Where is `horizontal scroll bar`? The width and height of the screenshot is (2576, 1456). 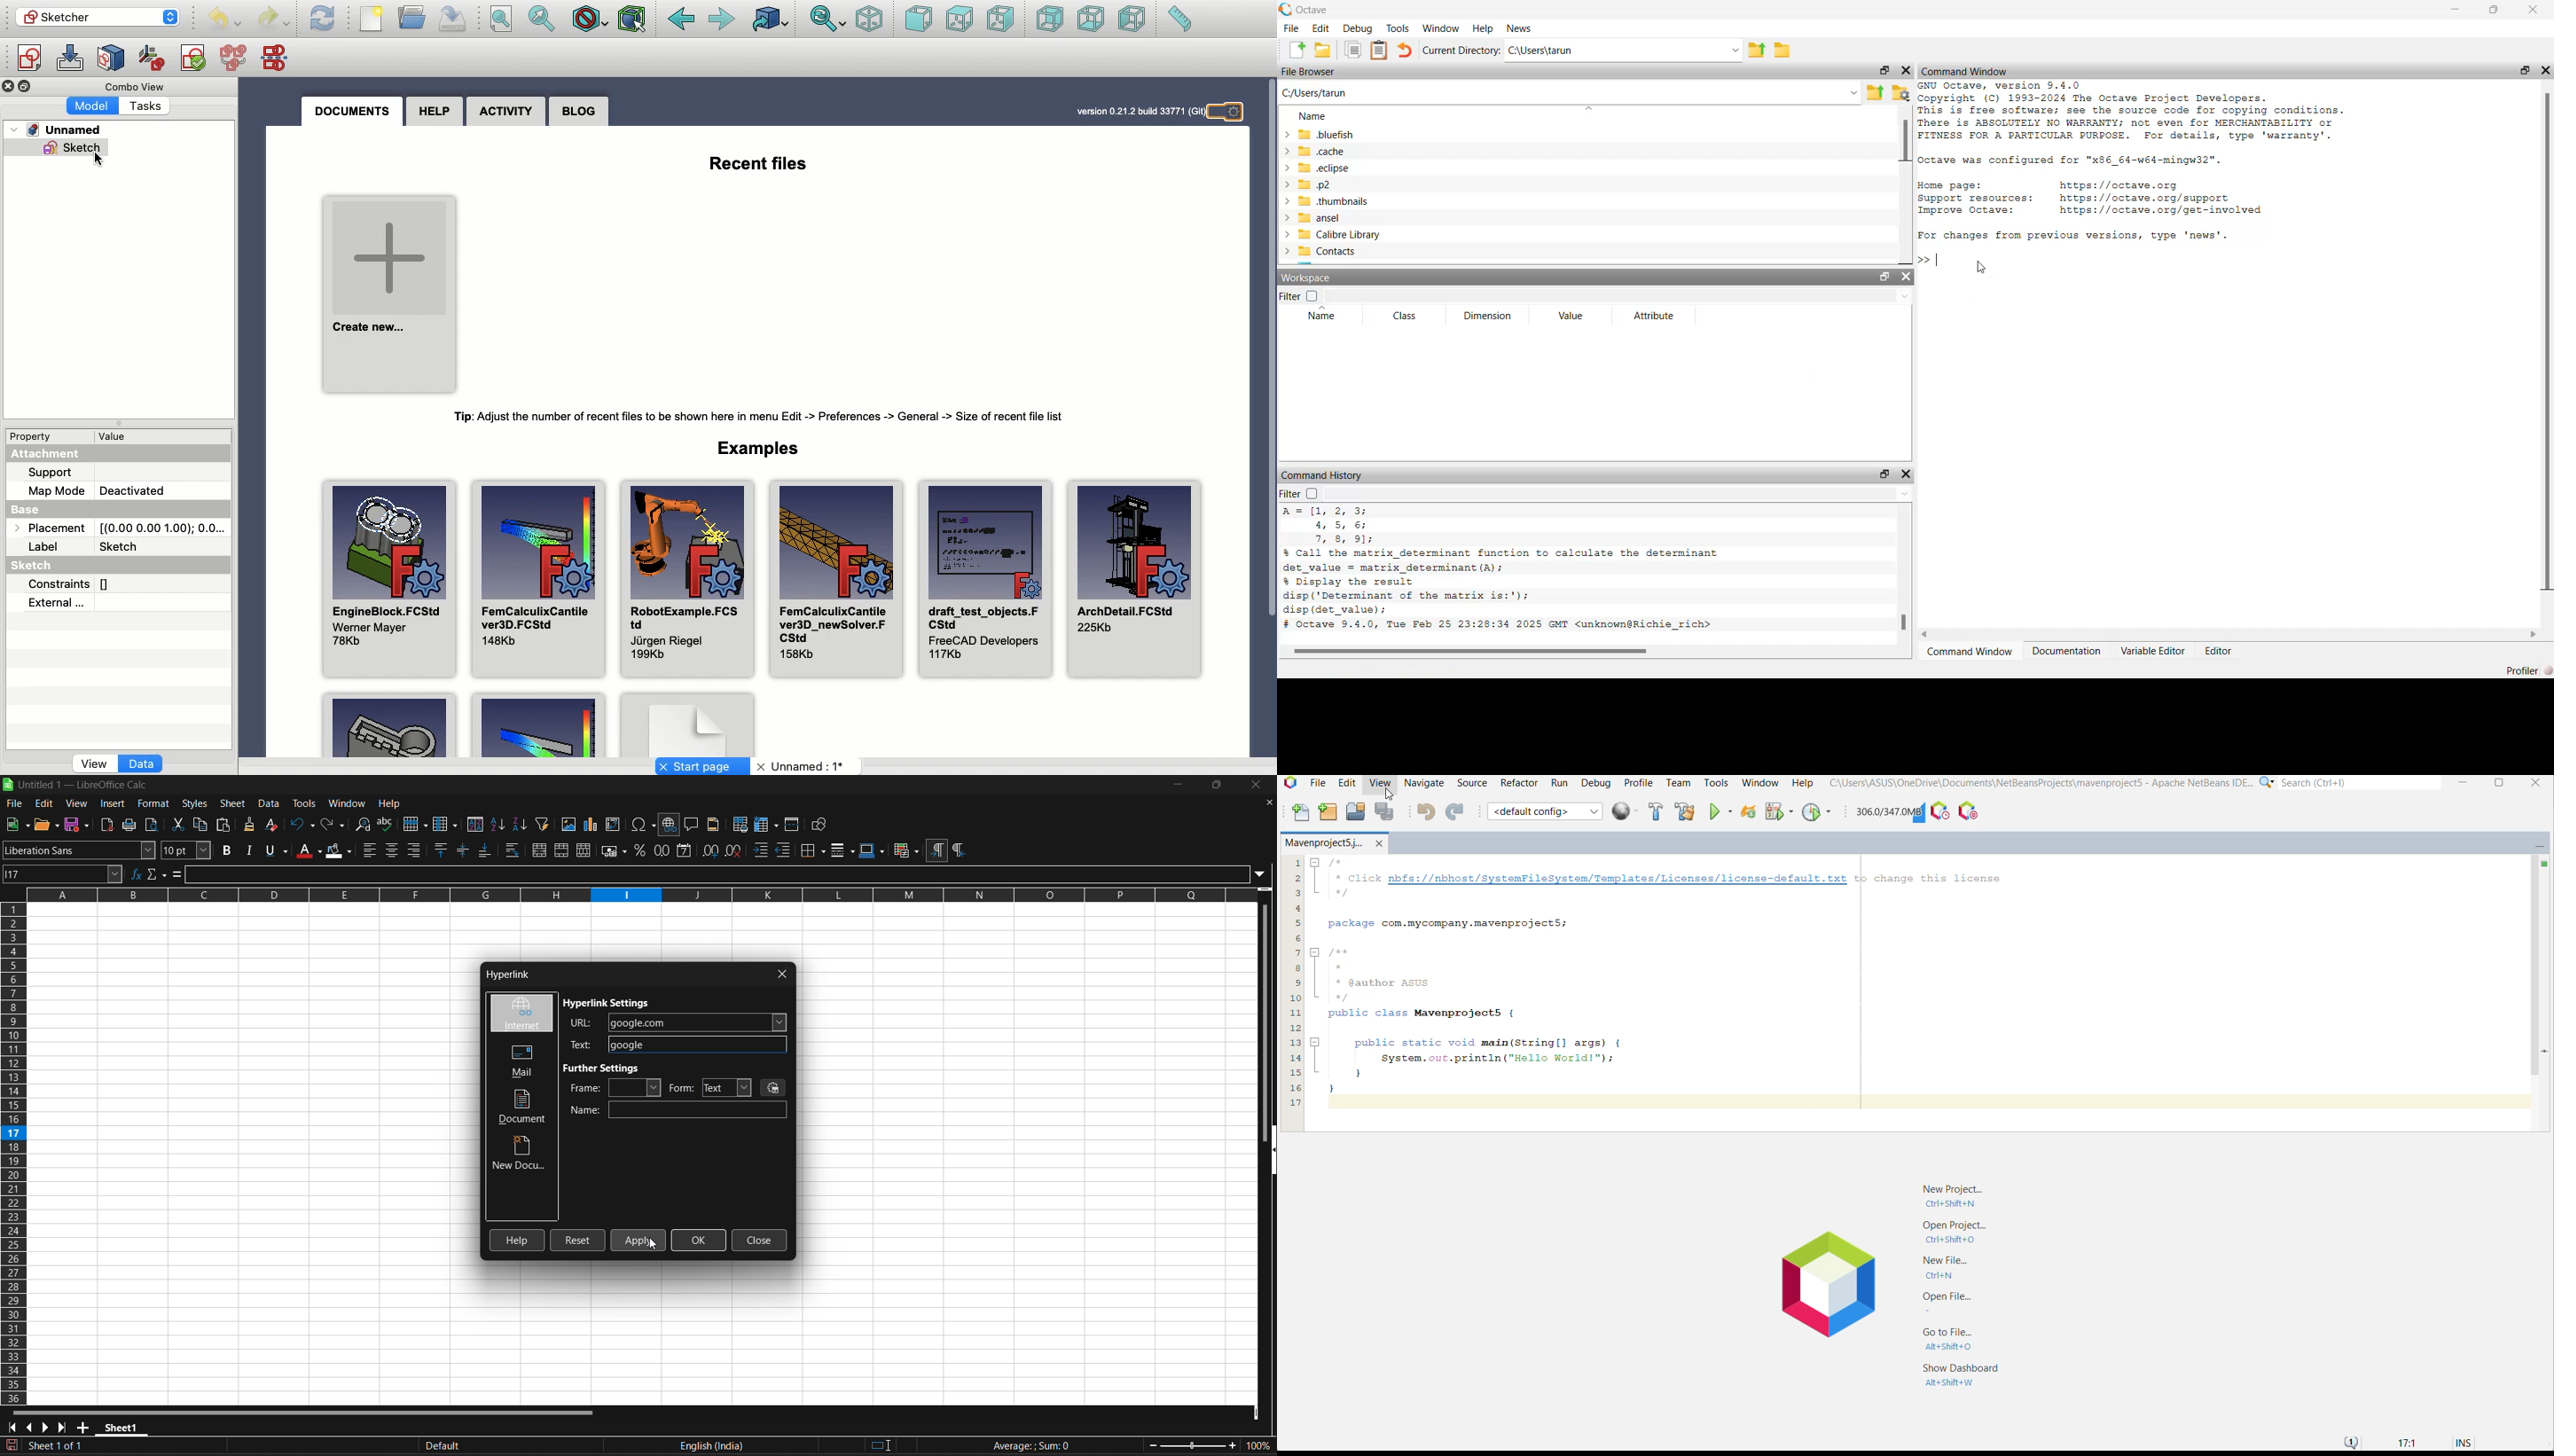 horizontal scroll bar is located at coordinates (313, 1411).